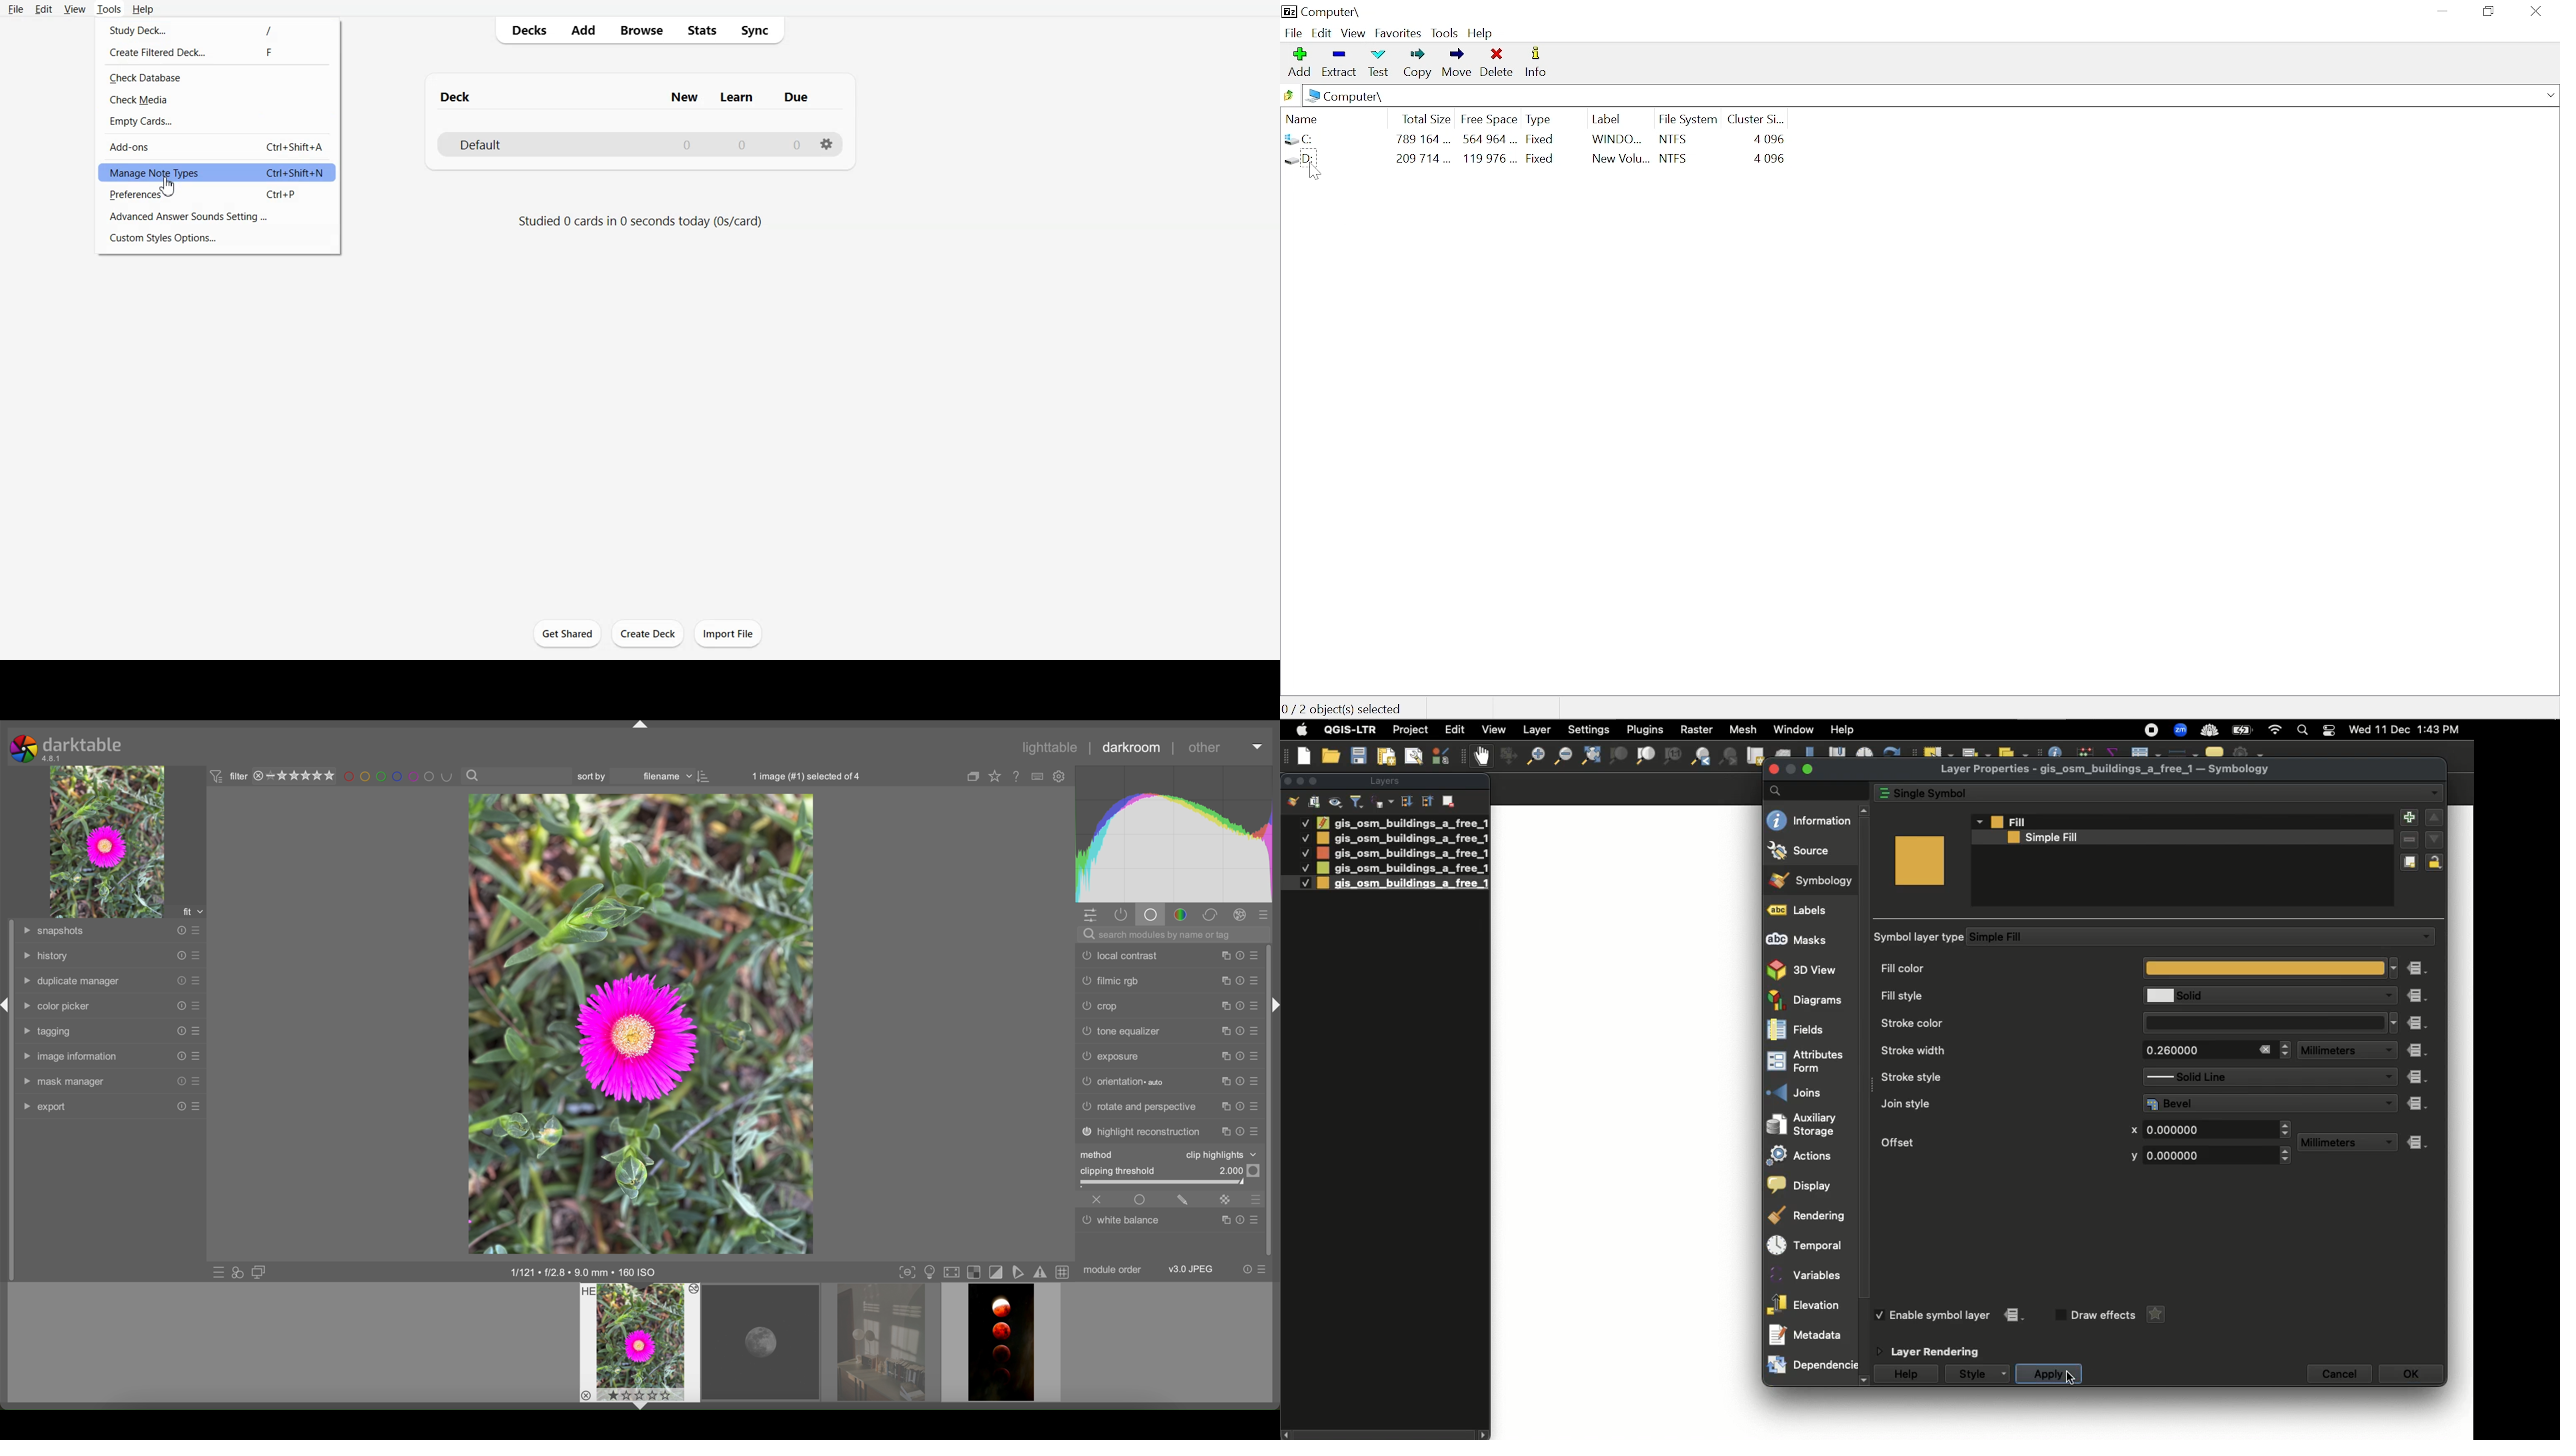 The height and width of the screenshot is (1456, 2576). I want to click on snapshots tab, so click(54, 930).